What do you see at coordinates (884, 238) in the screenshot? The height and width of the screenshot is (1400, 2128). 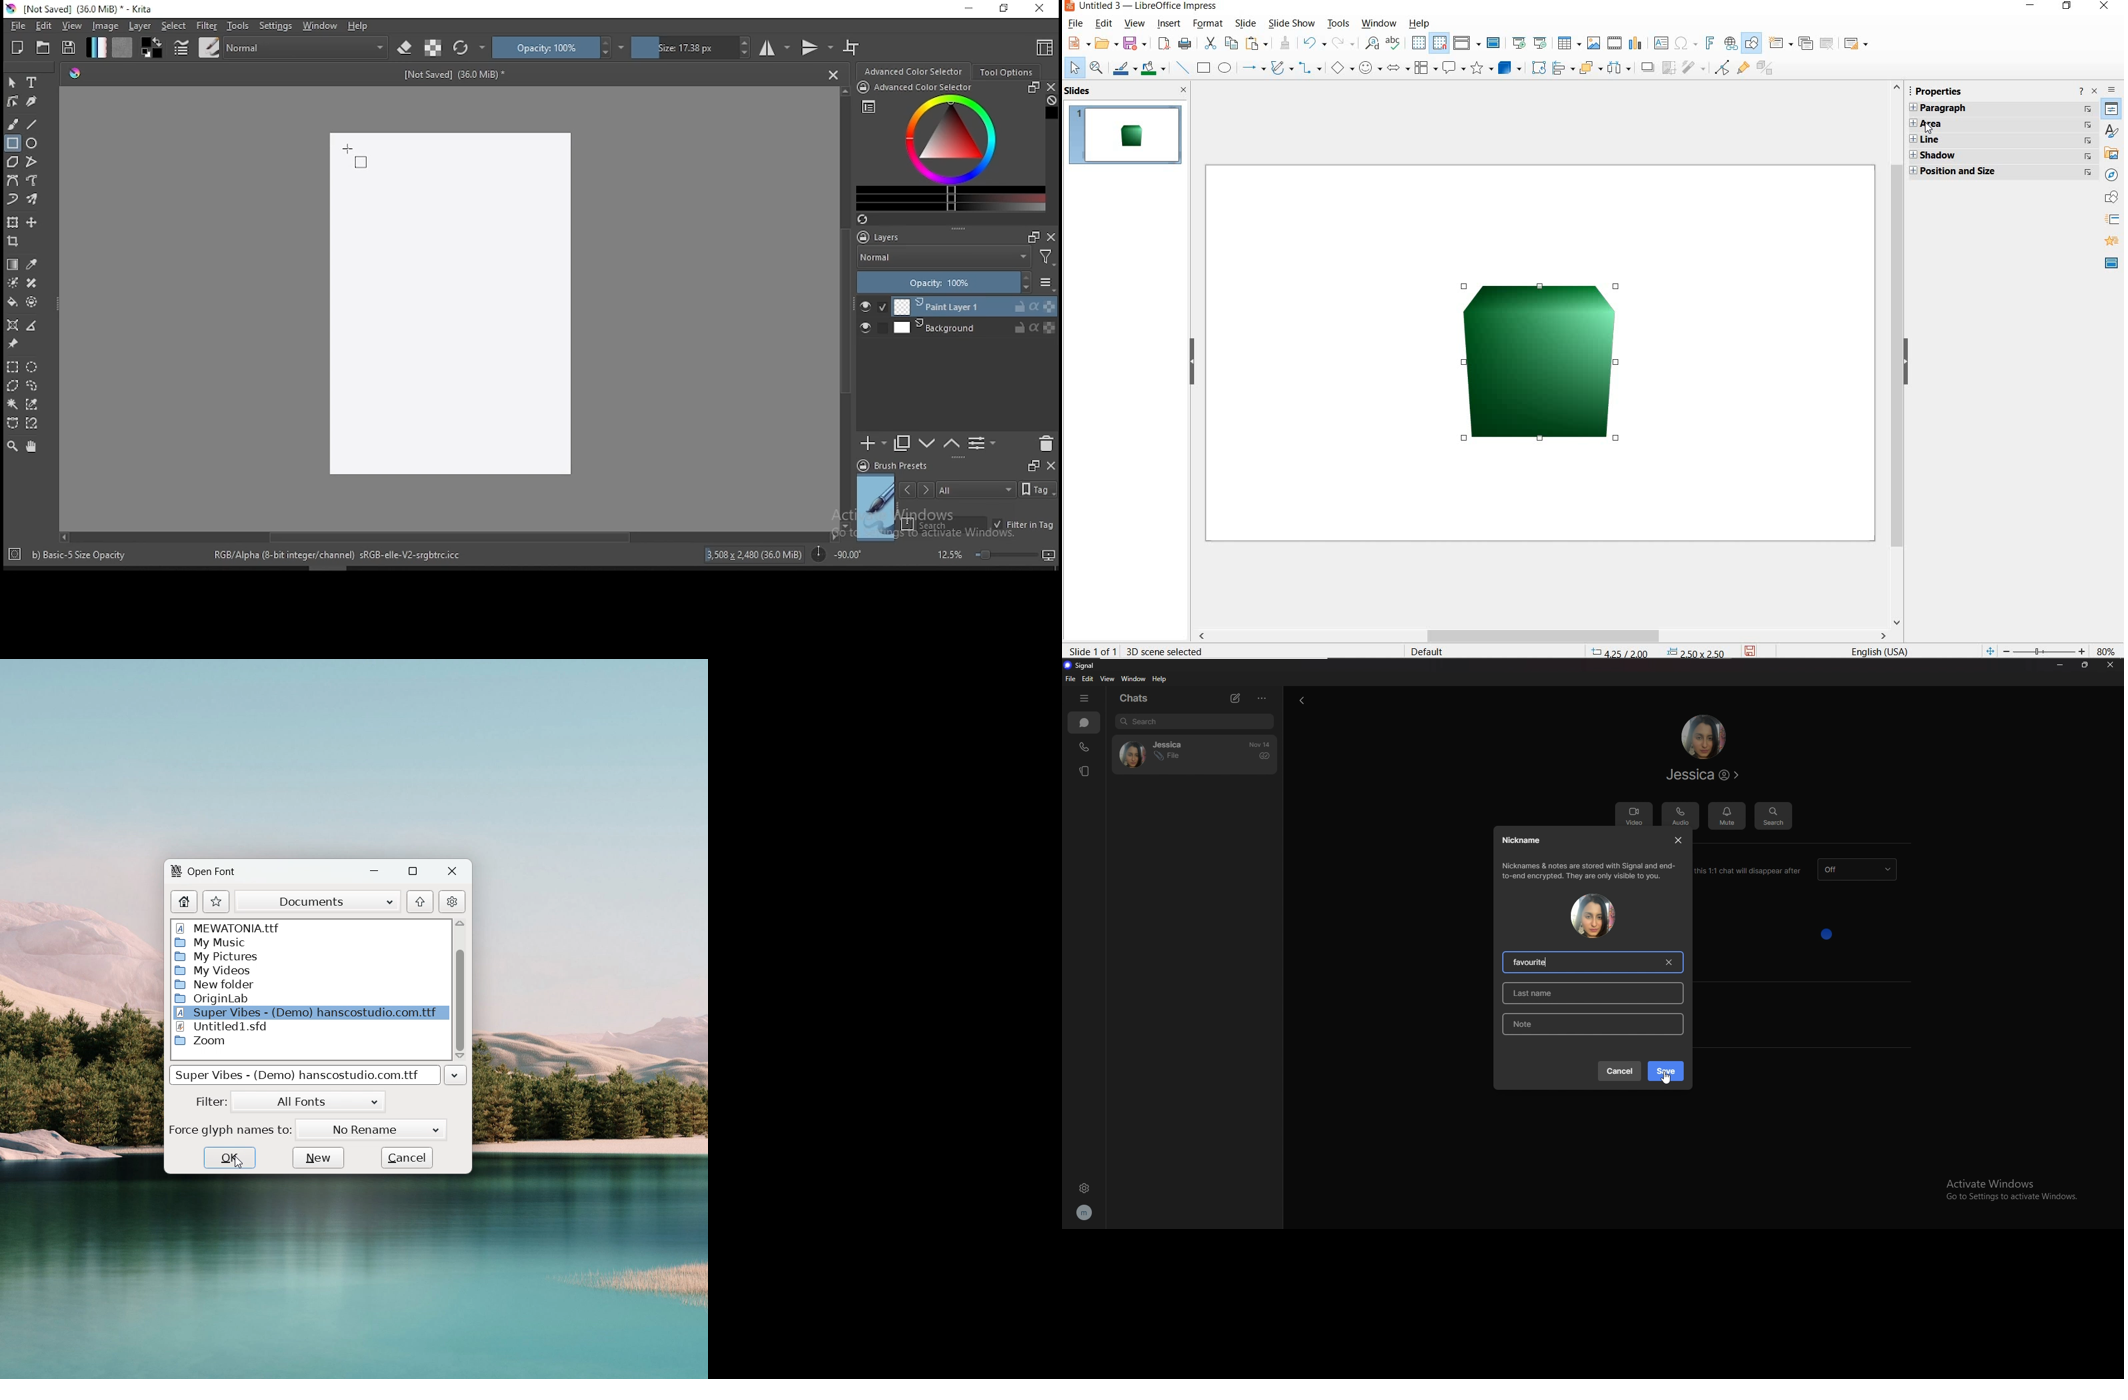 I see `layers` at bounding box center [884, 238].